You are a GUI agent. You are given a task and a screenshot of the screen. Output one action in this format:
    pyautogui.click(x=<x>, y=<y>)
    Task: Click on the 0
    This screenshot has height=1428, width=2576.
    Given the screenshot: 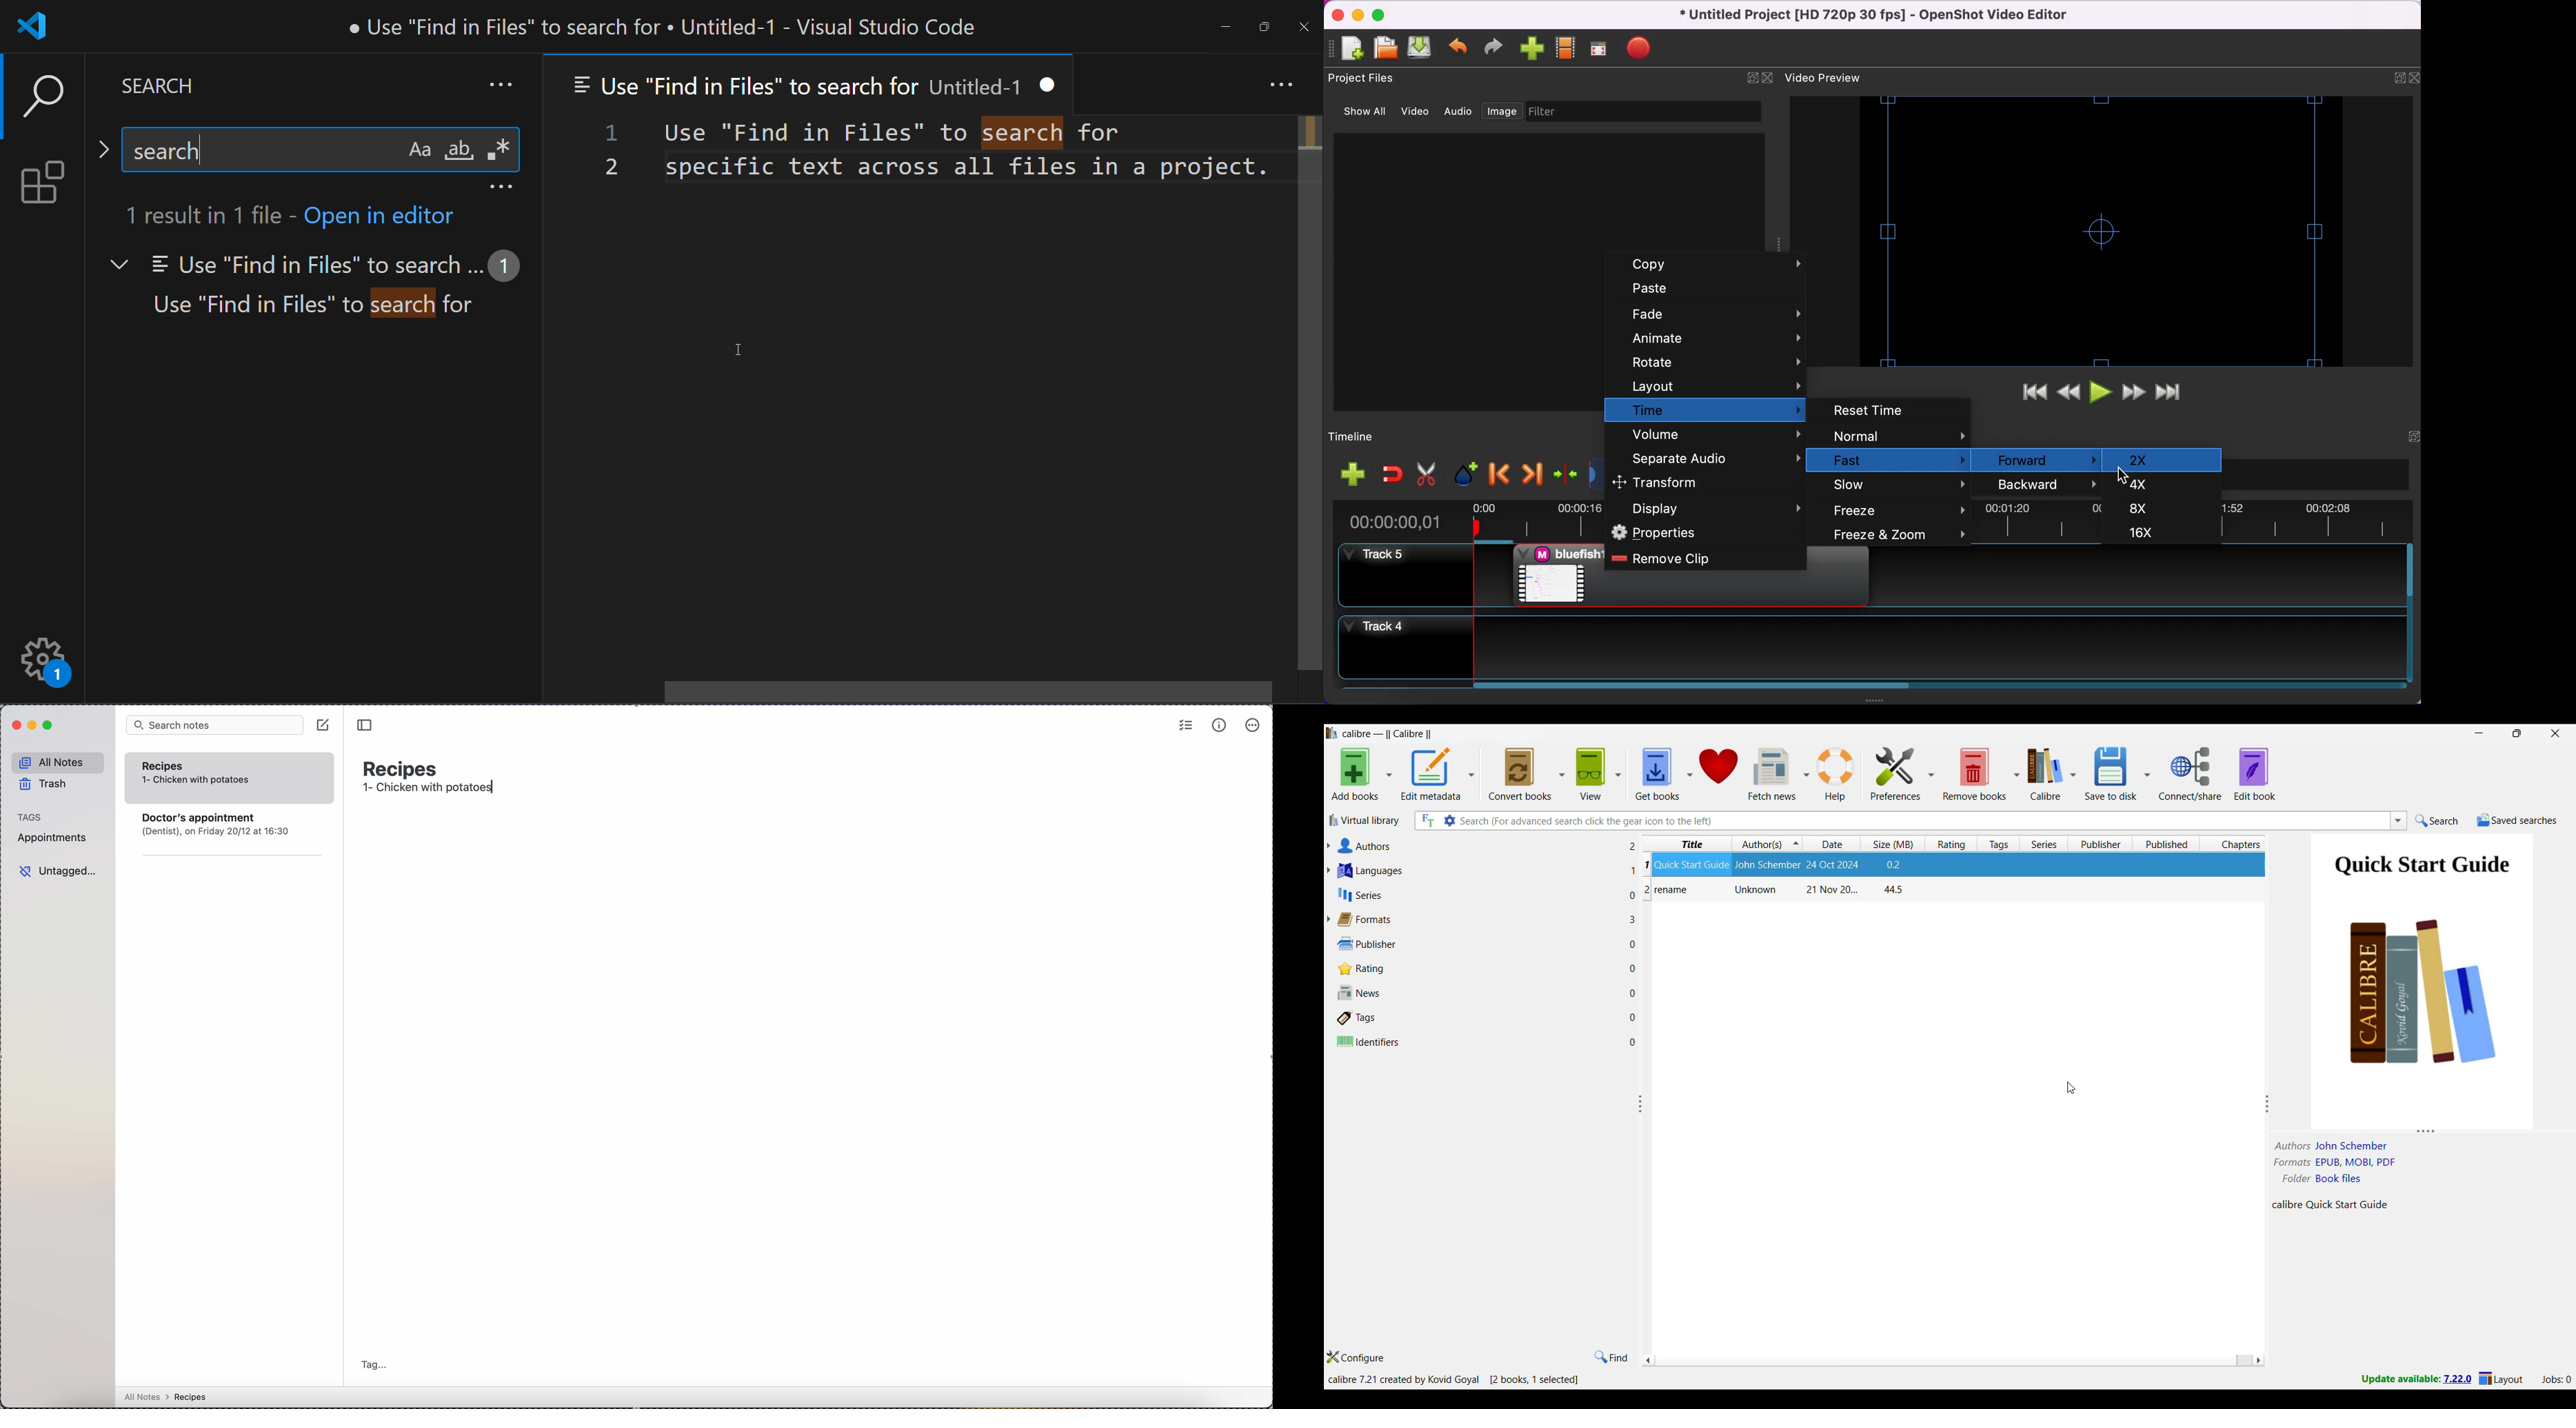 What is the action you would take?
    pyautogui.click(x=1636, y=1040)
    